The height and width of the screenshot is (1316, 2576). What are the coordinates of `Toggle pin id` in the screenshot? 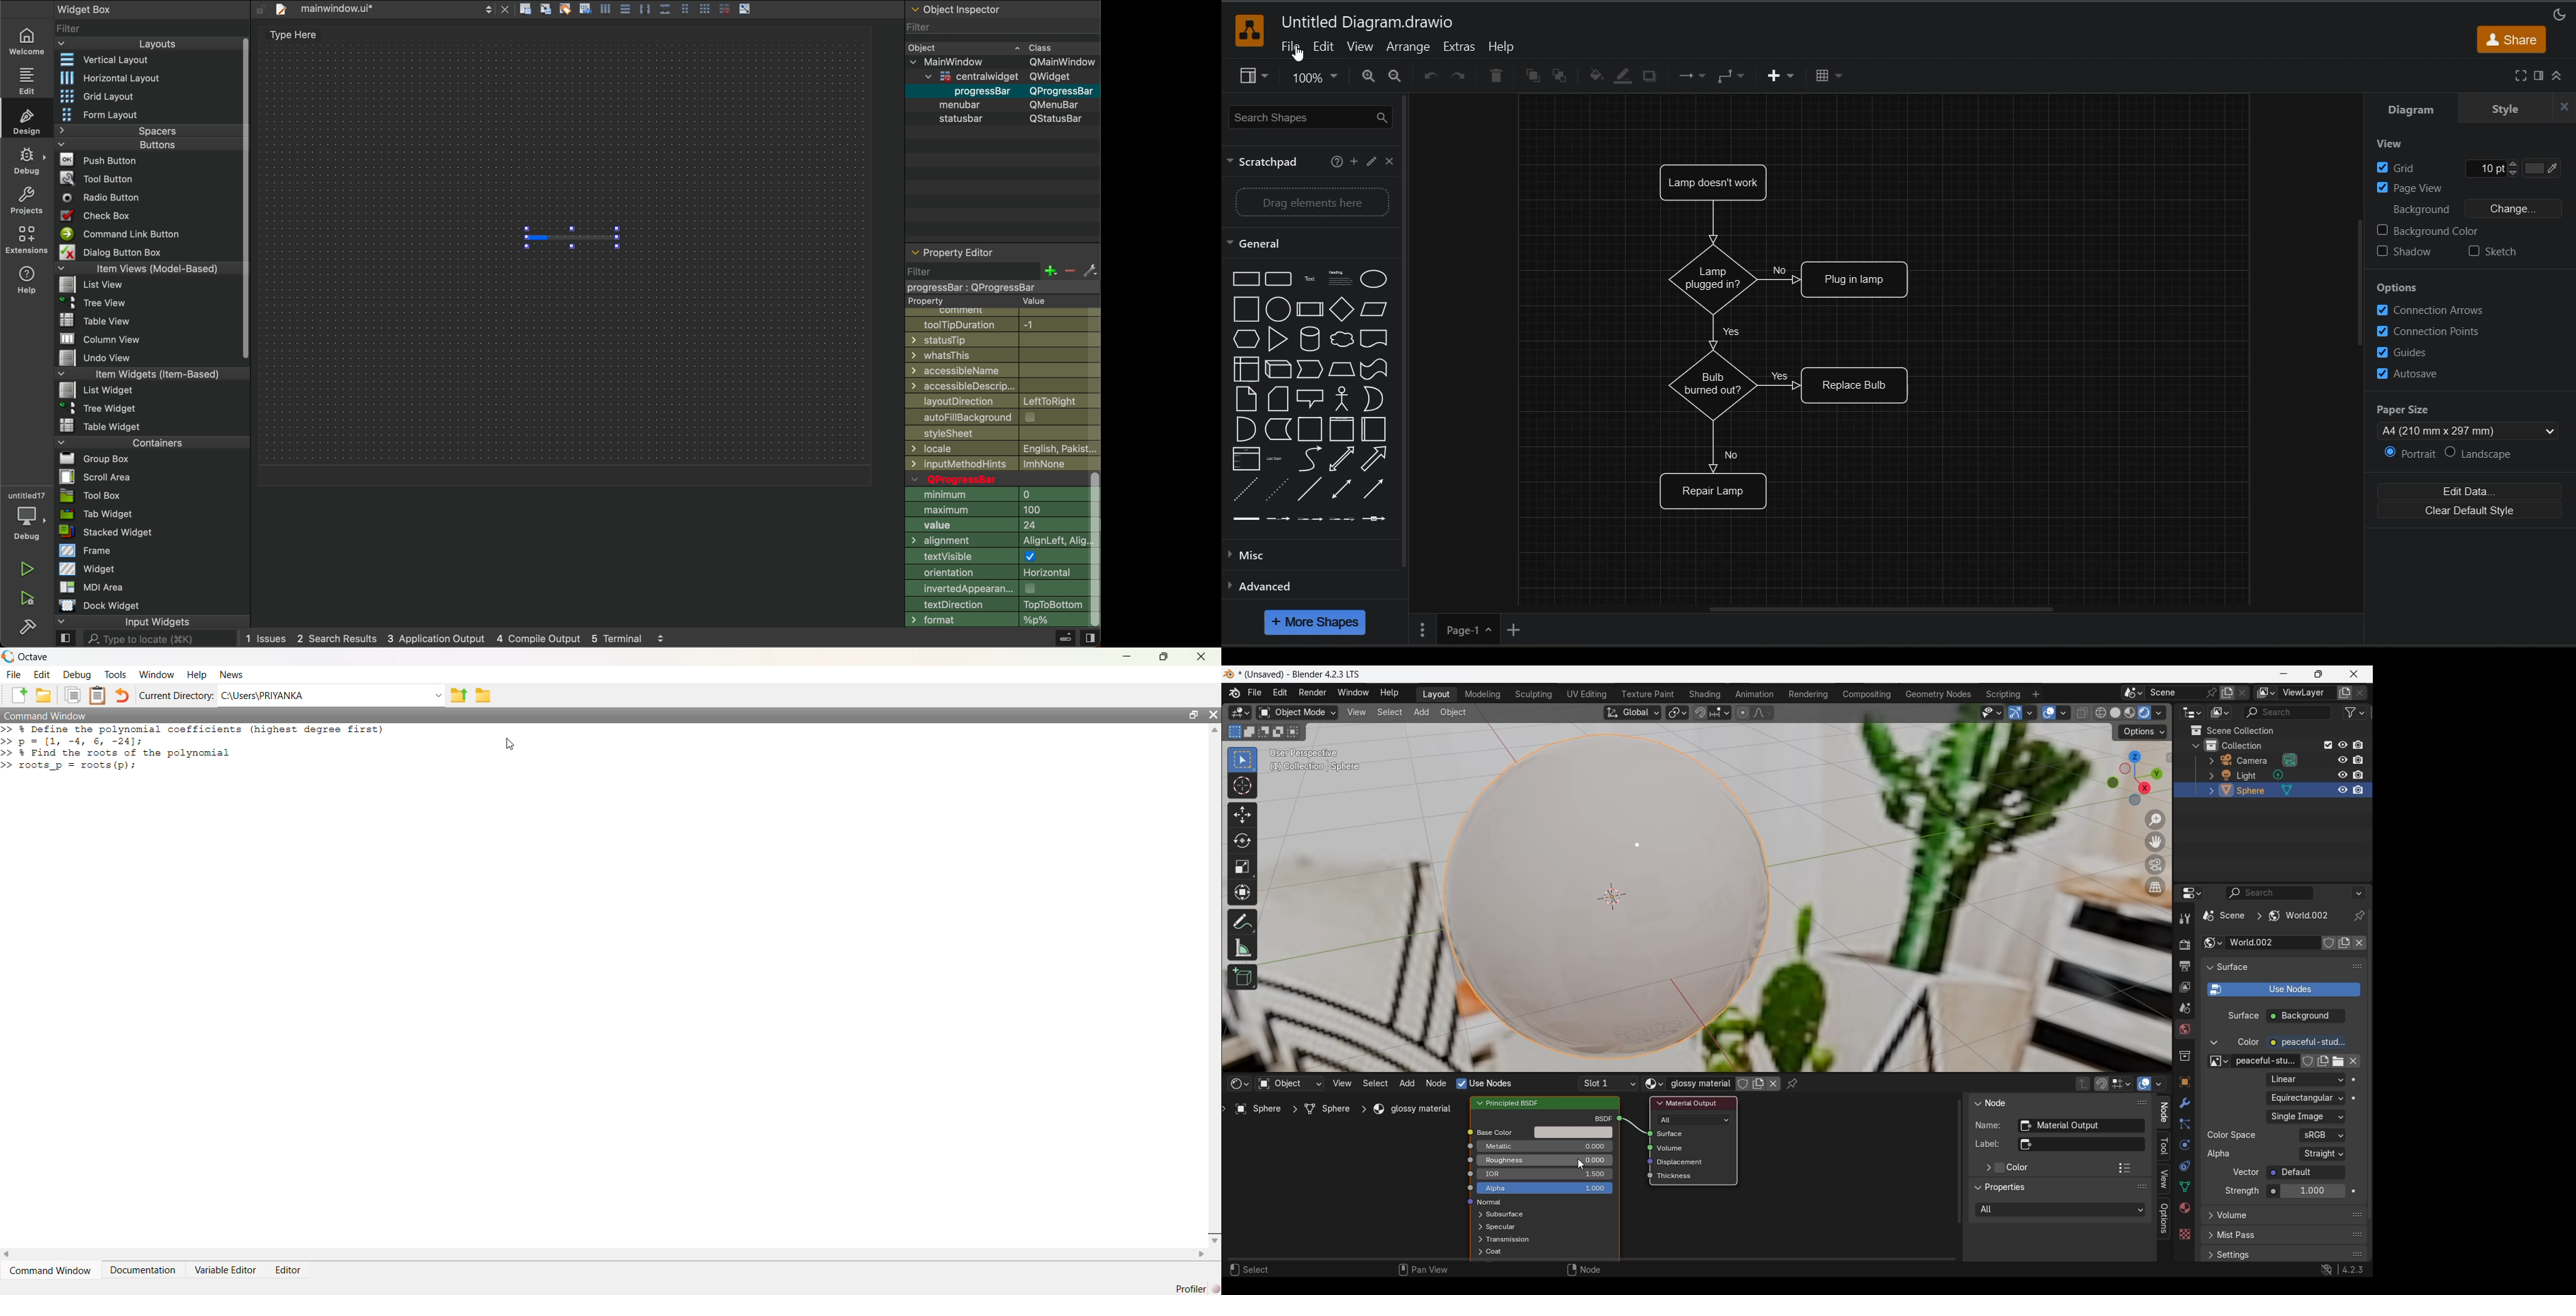 It's located at (2359, 915).